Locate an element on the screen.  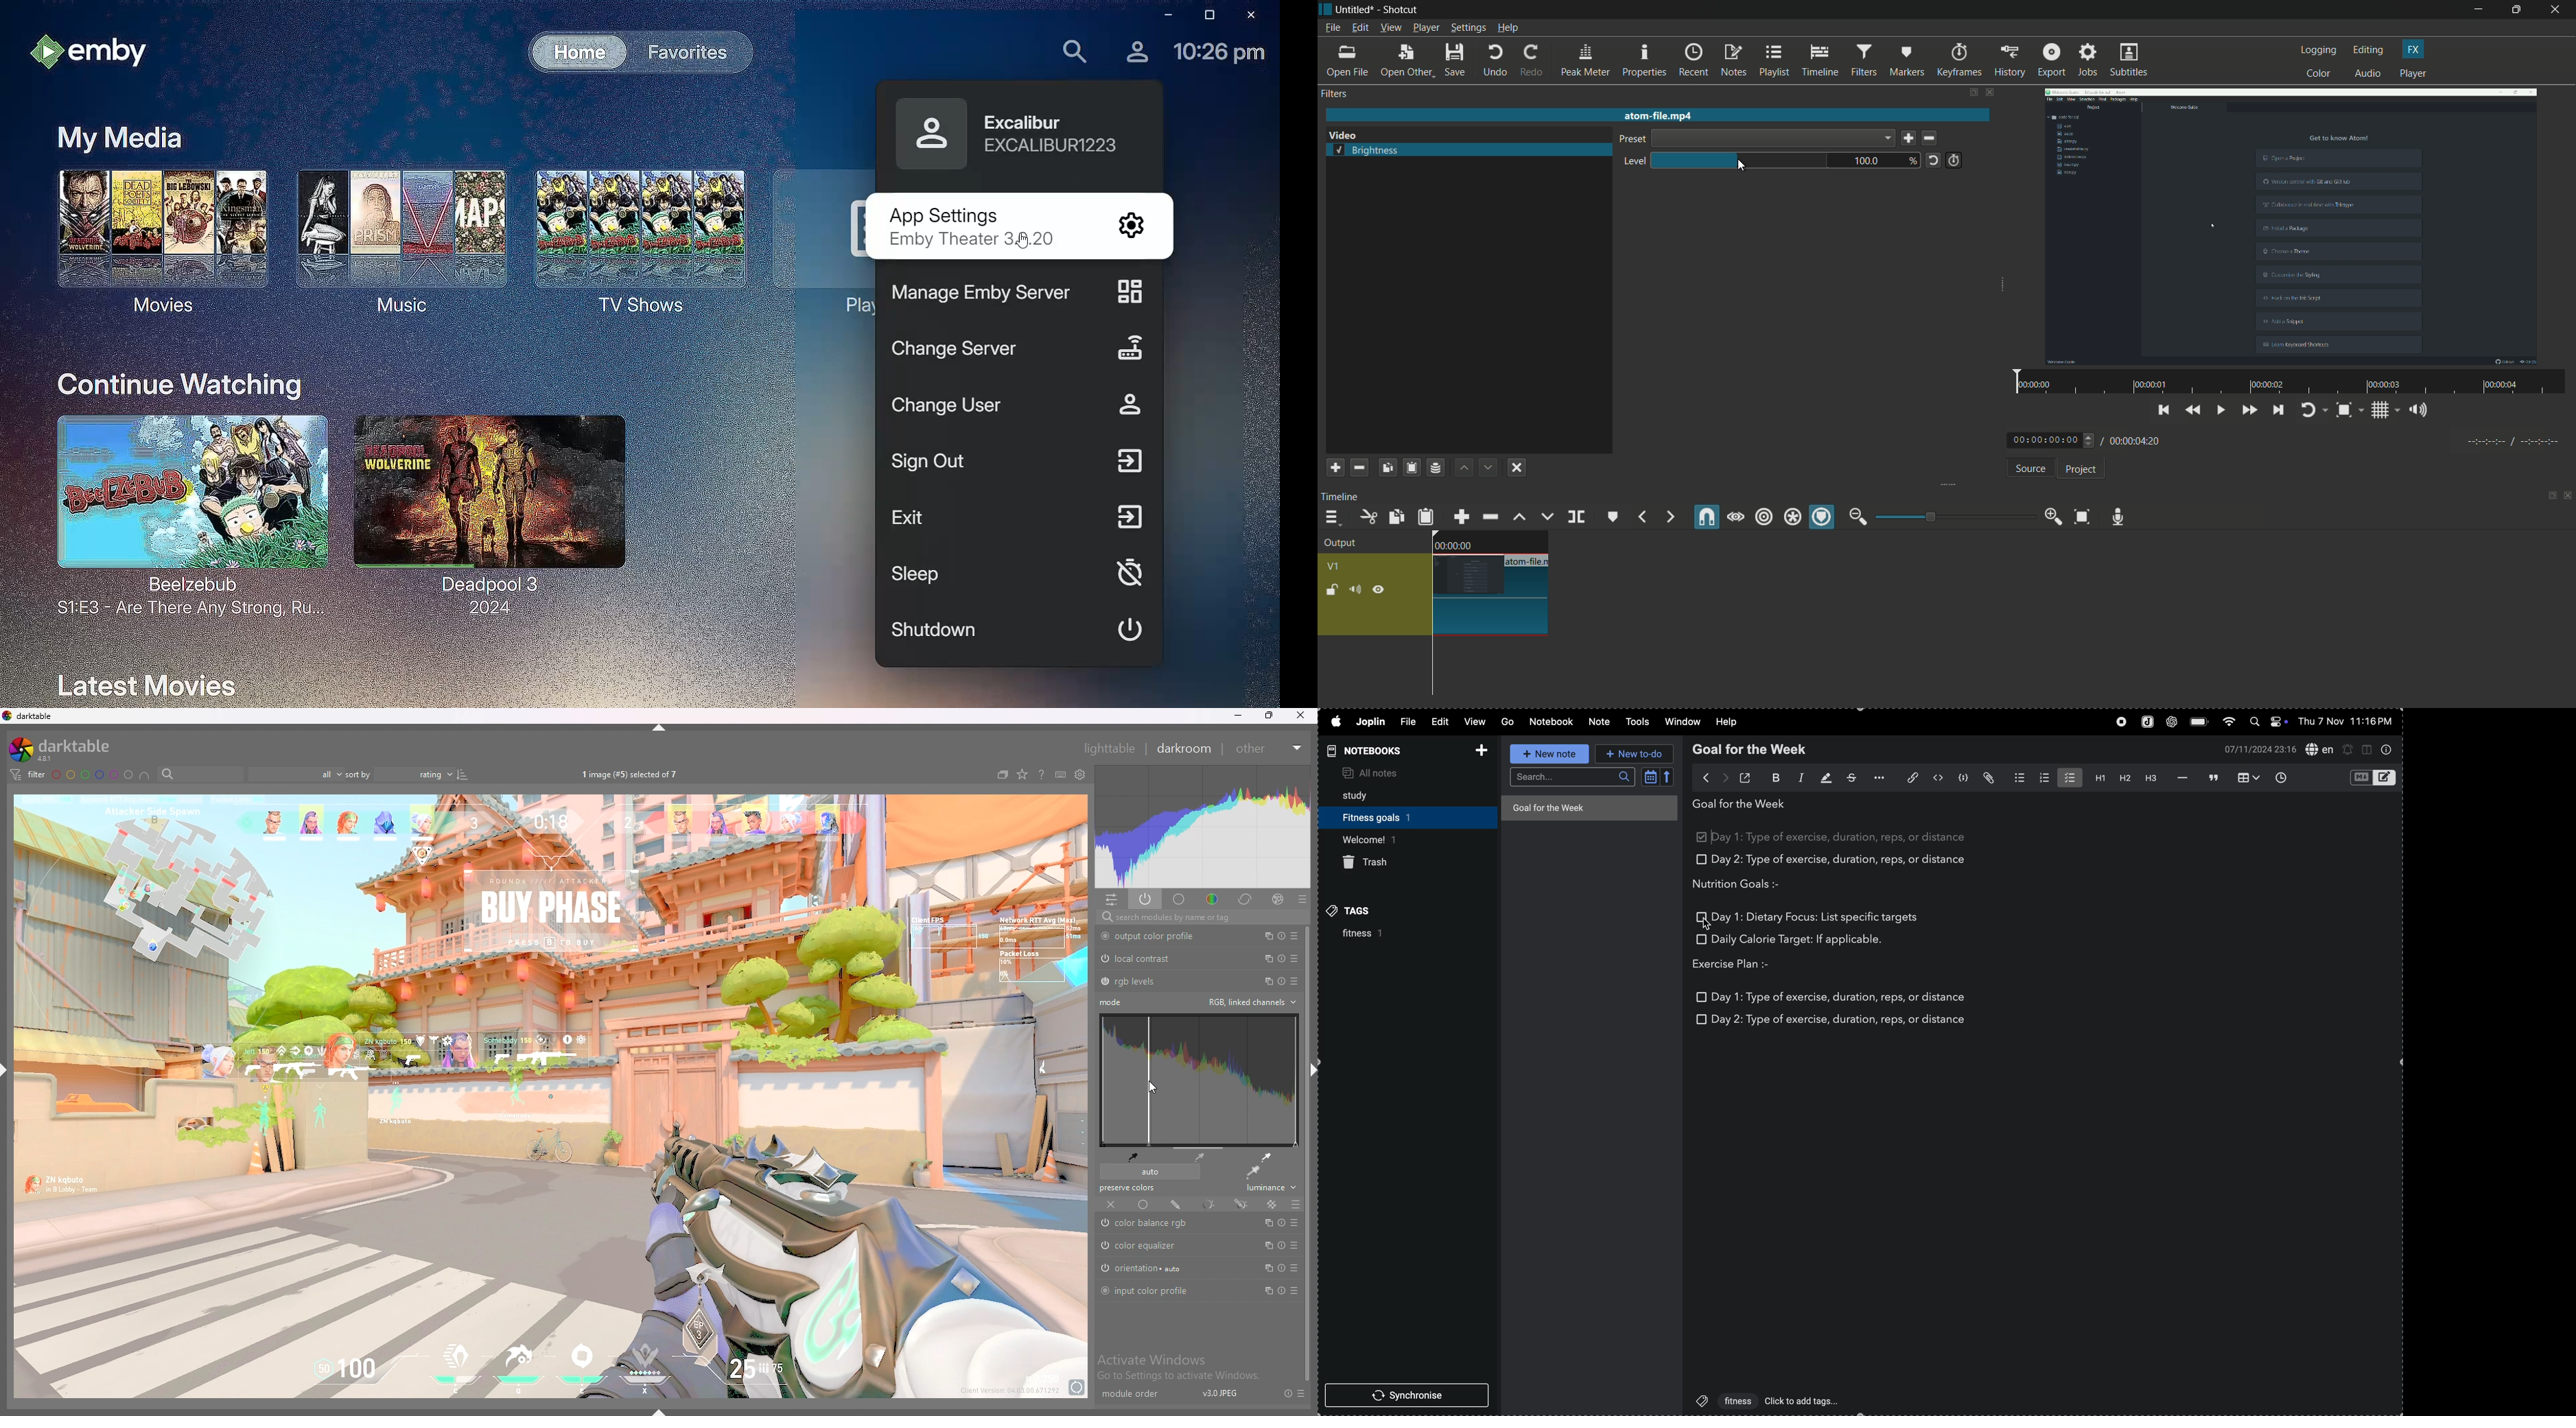
heading 3 is located at coordinates (2149, 777).